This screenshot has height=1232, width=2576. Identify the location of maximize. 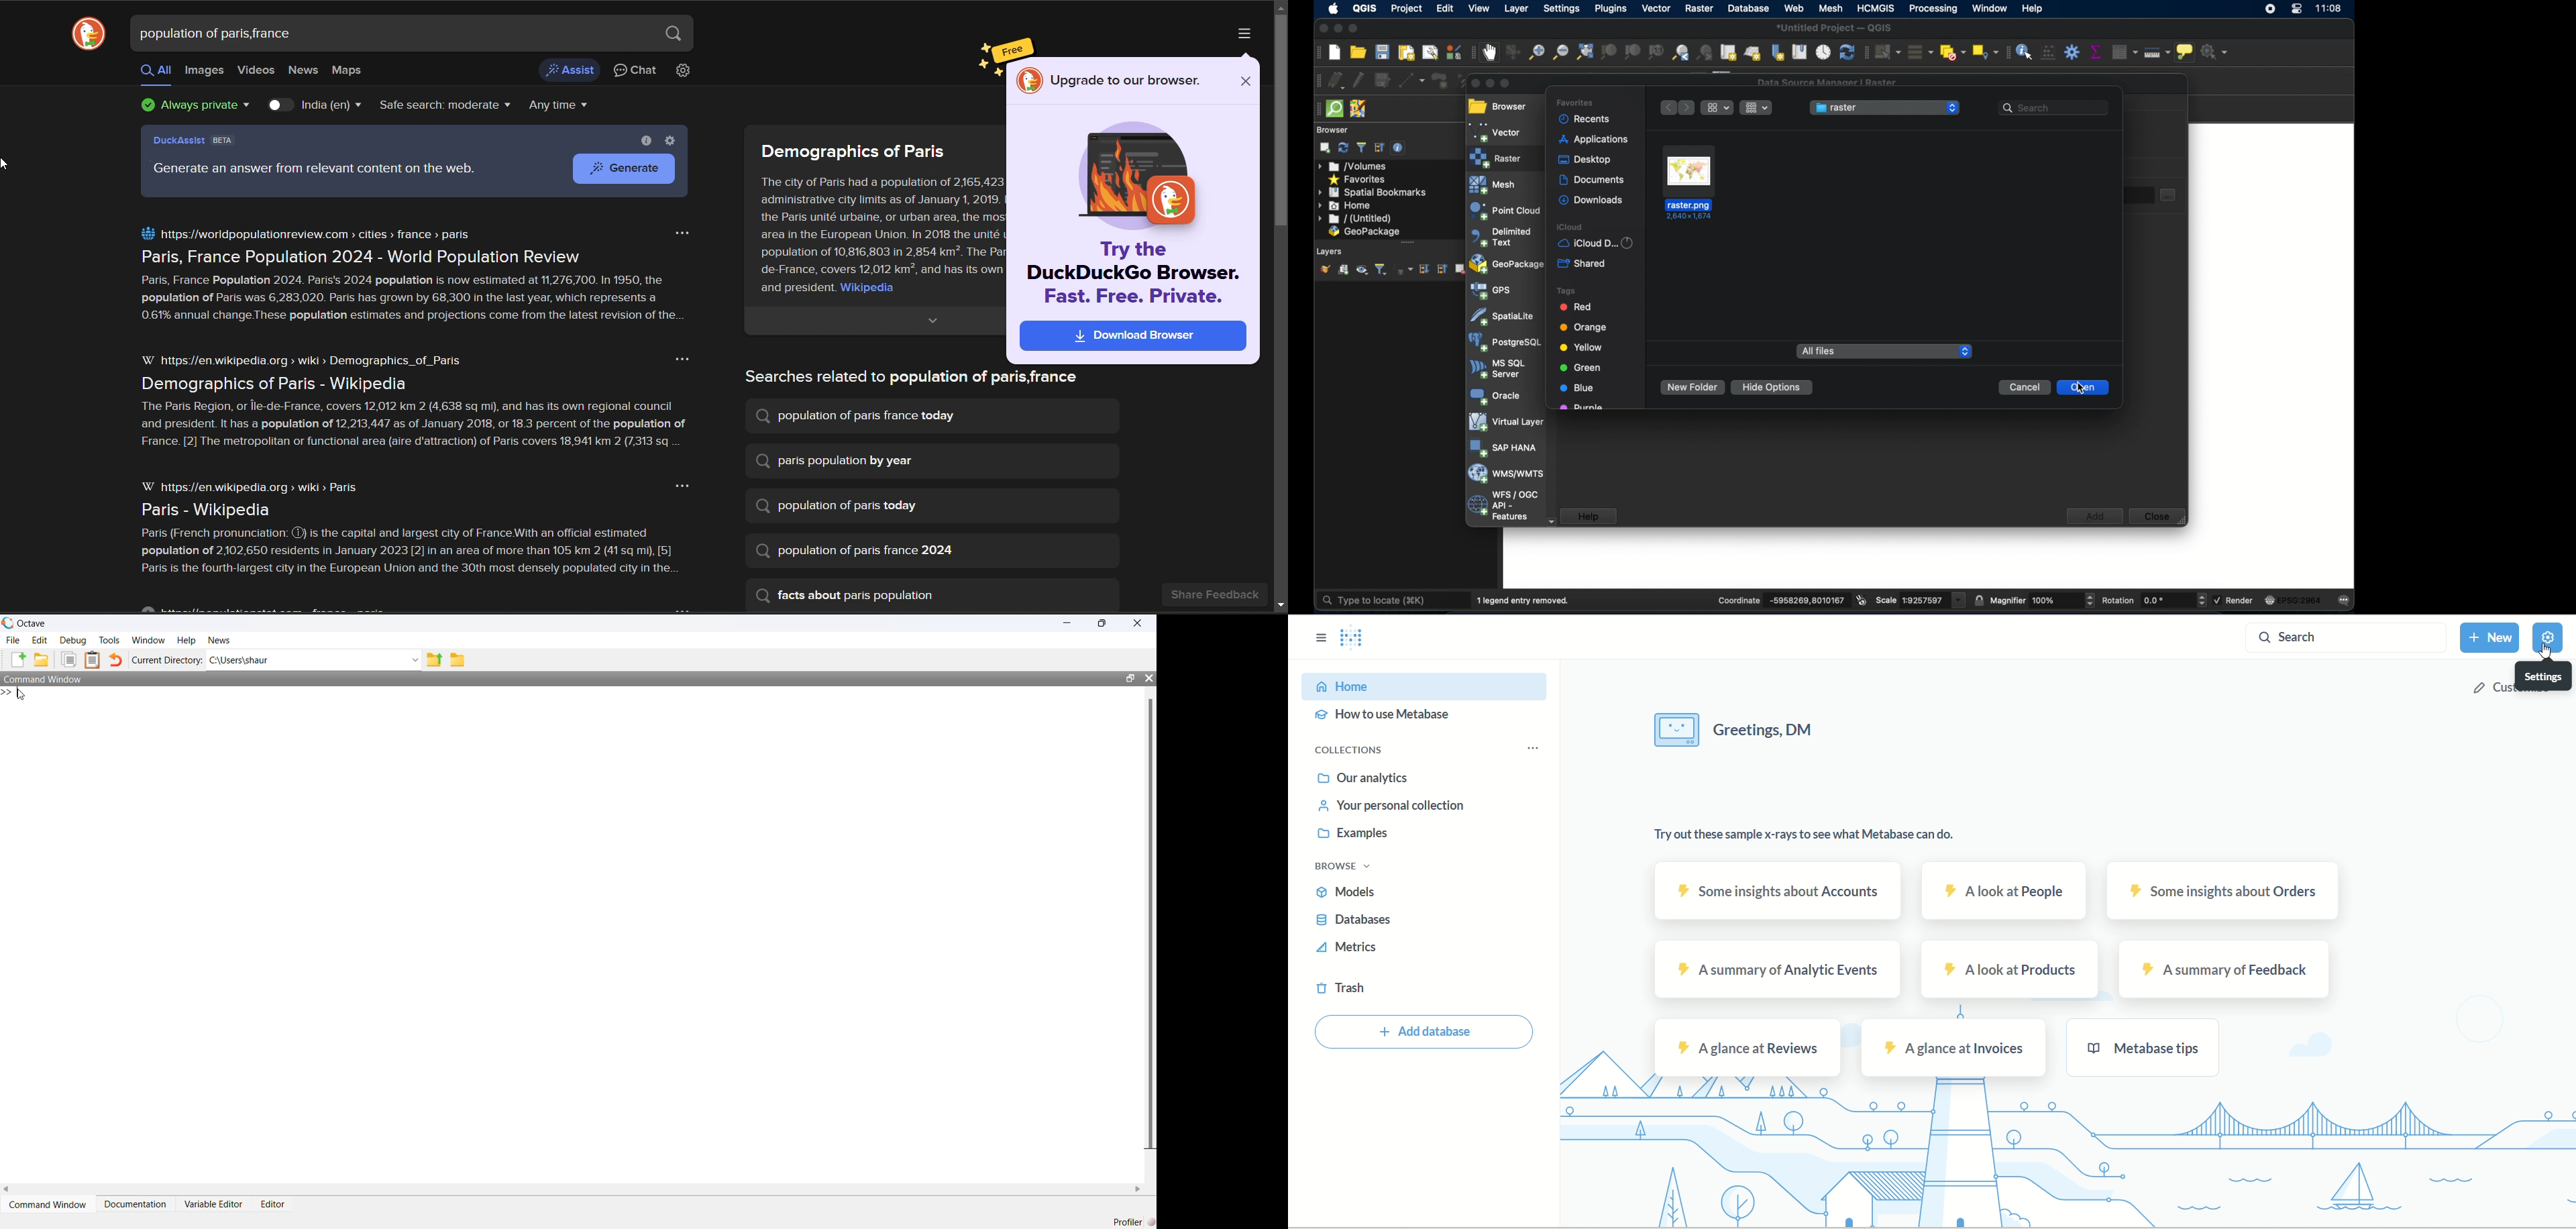
(1353, 28).